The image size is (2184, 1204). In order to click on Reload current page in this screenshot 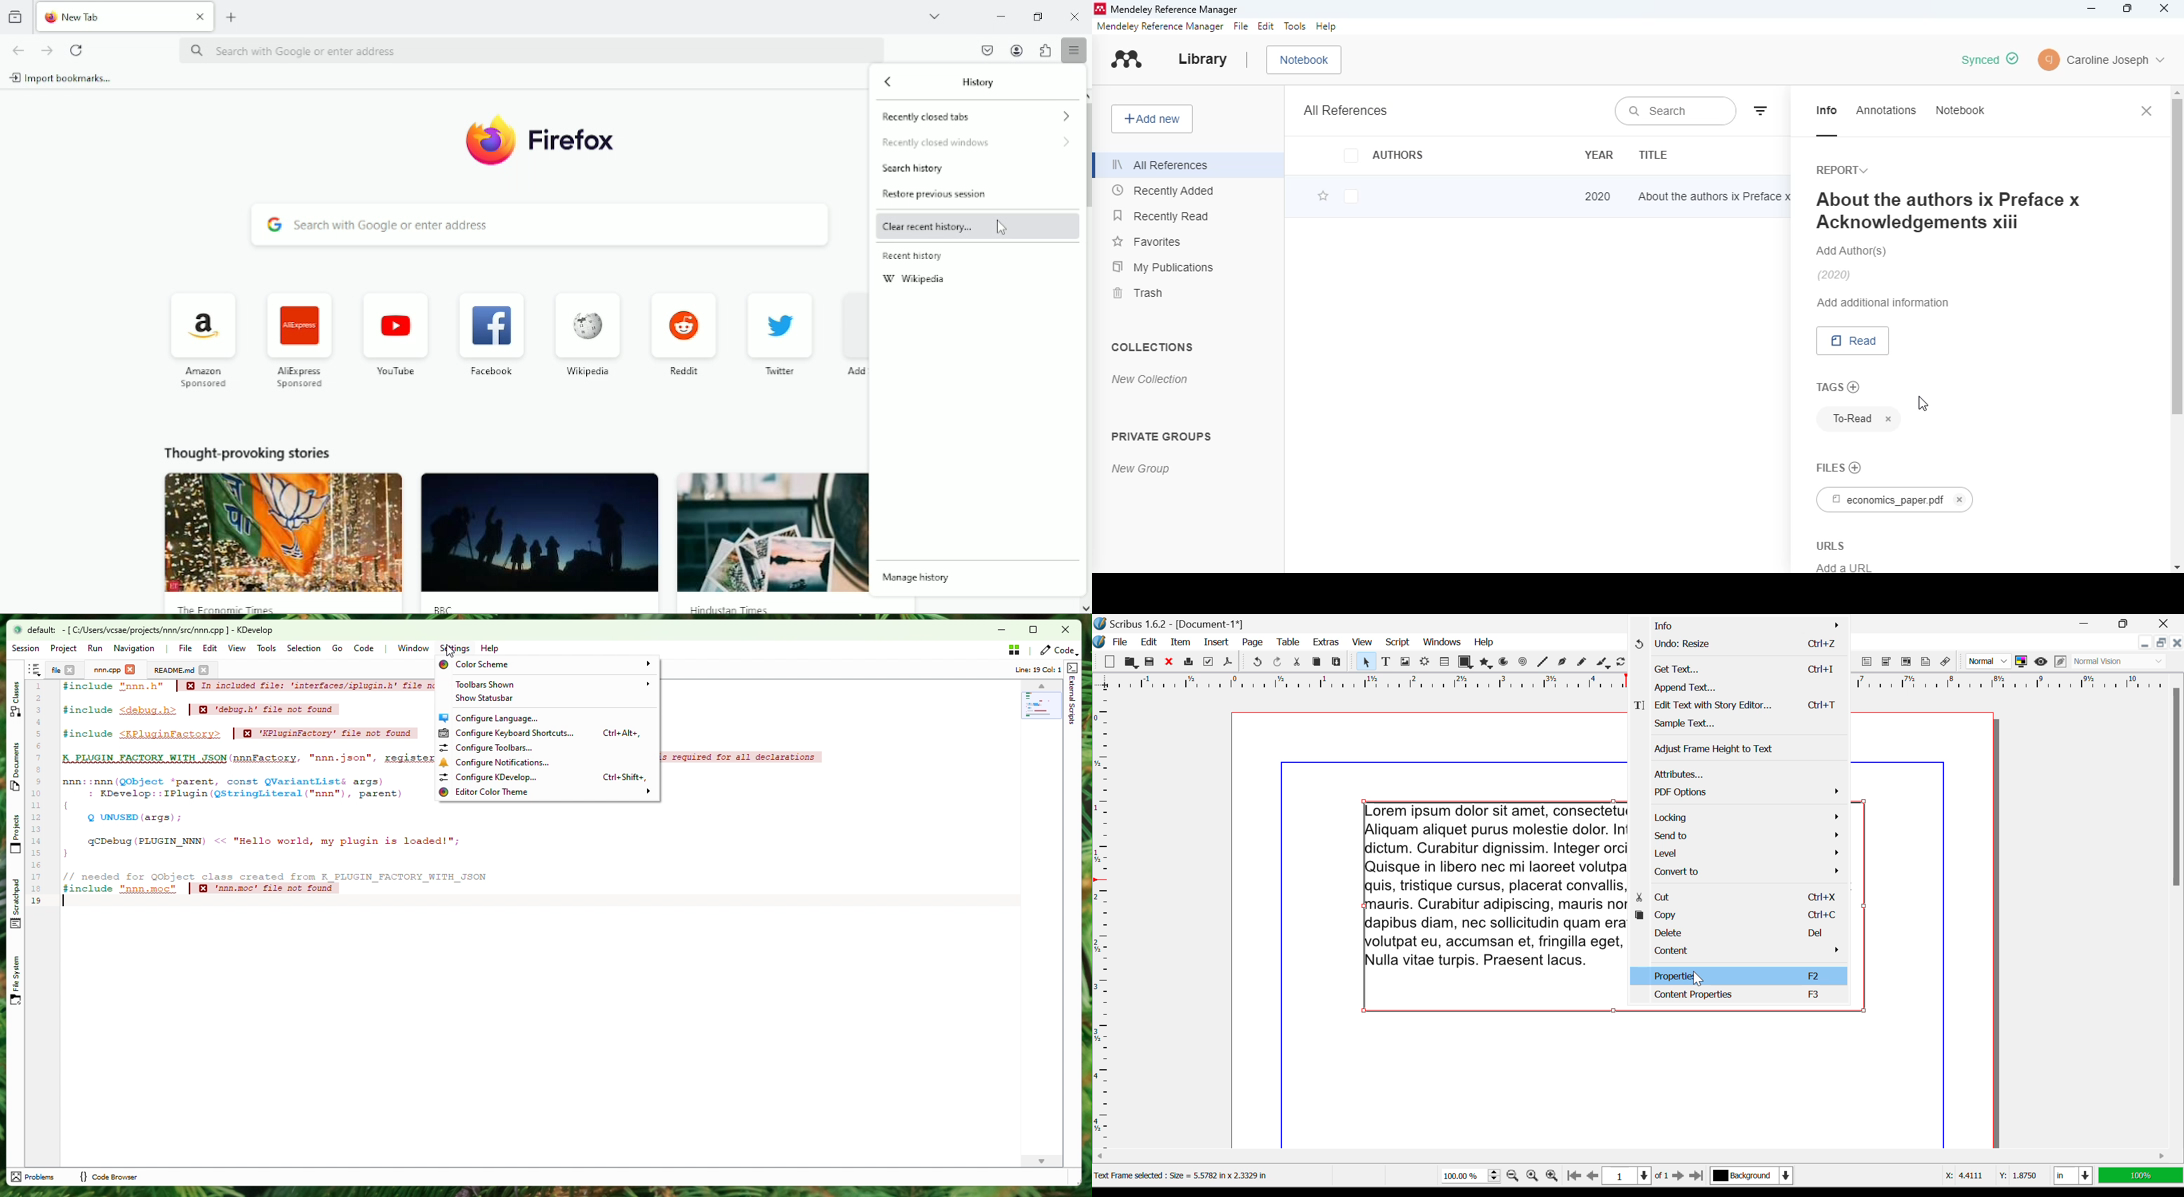, I will do `click(77, 49)`.